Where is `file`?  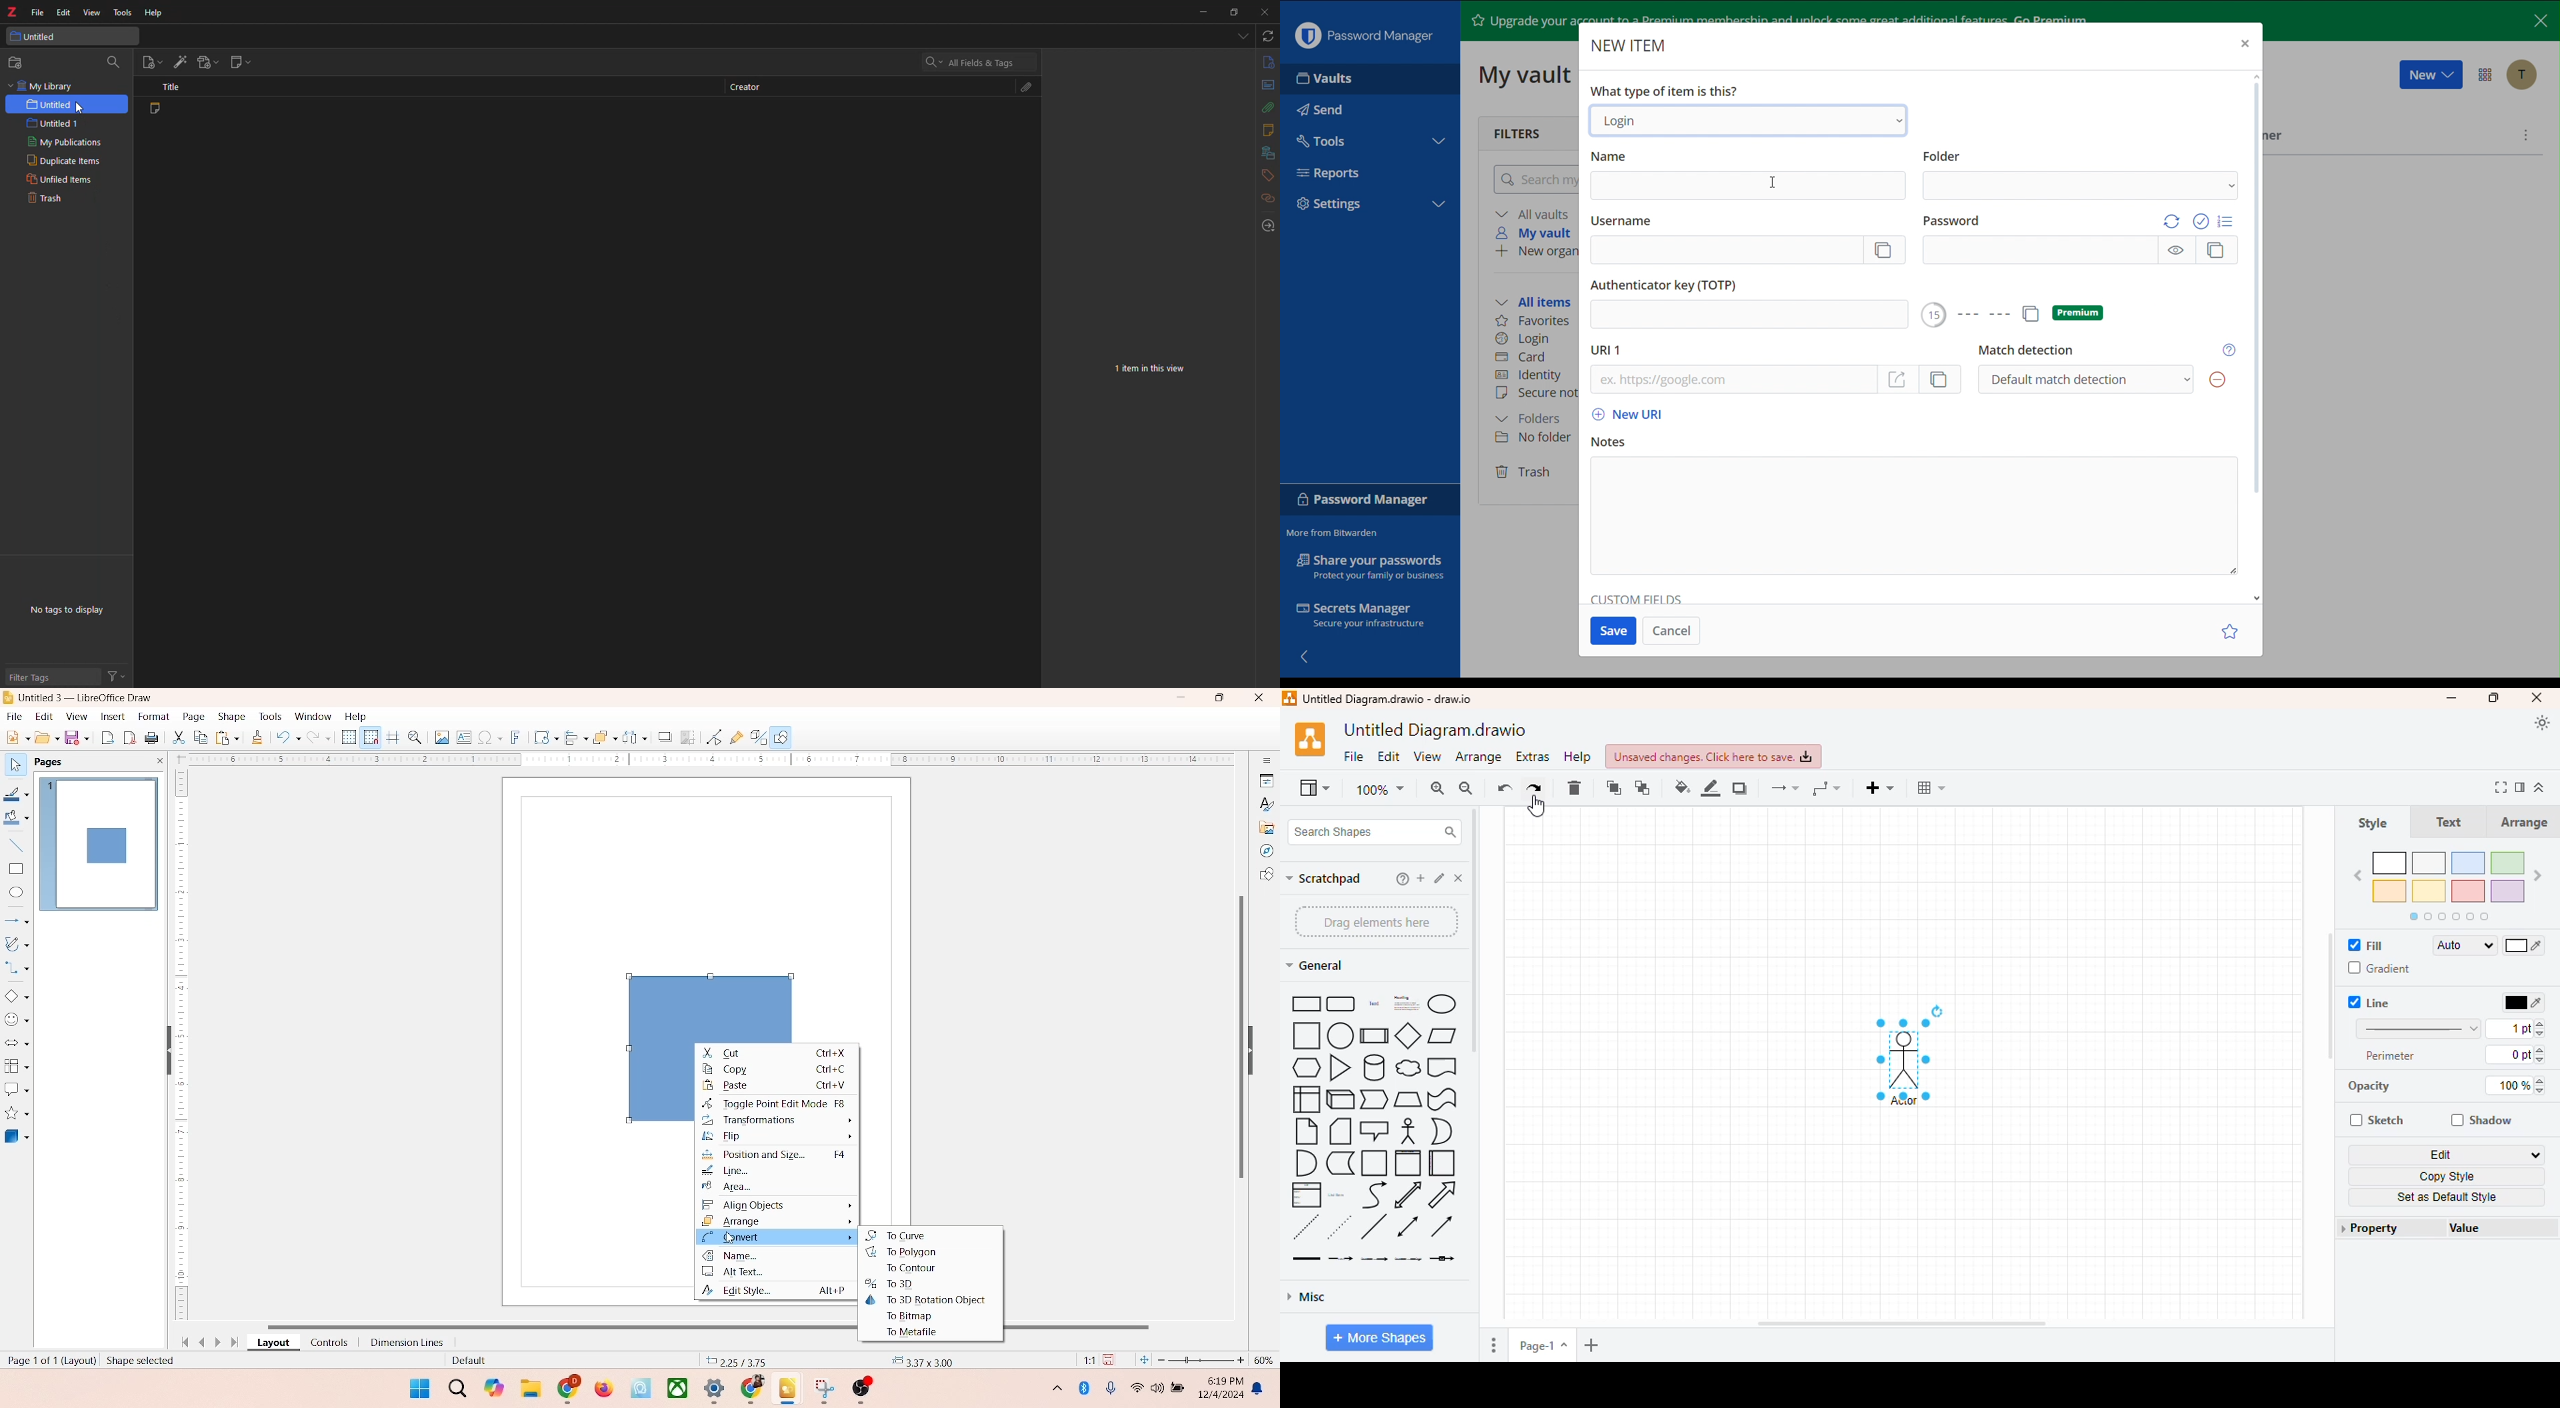
file is located at coordinates (15, 714).